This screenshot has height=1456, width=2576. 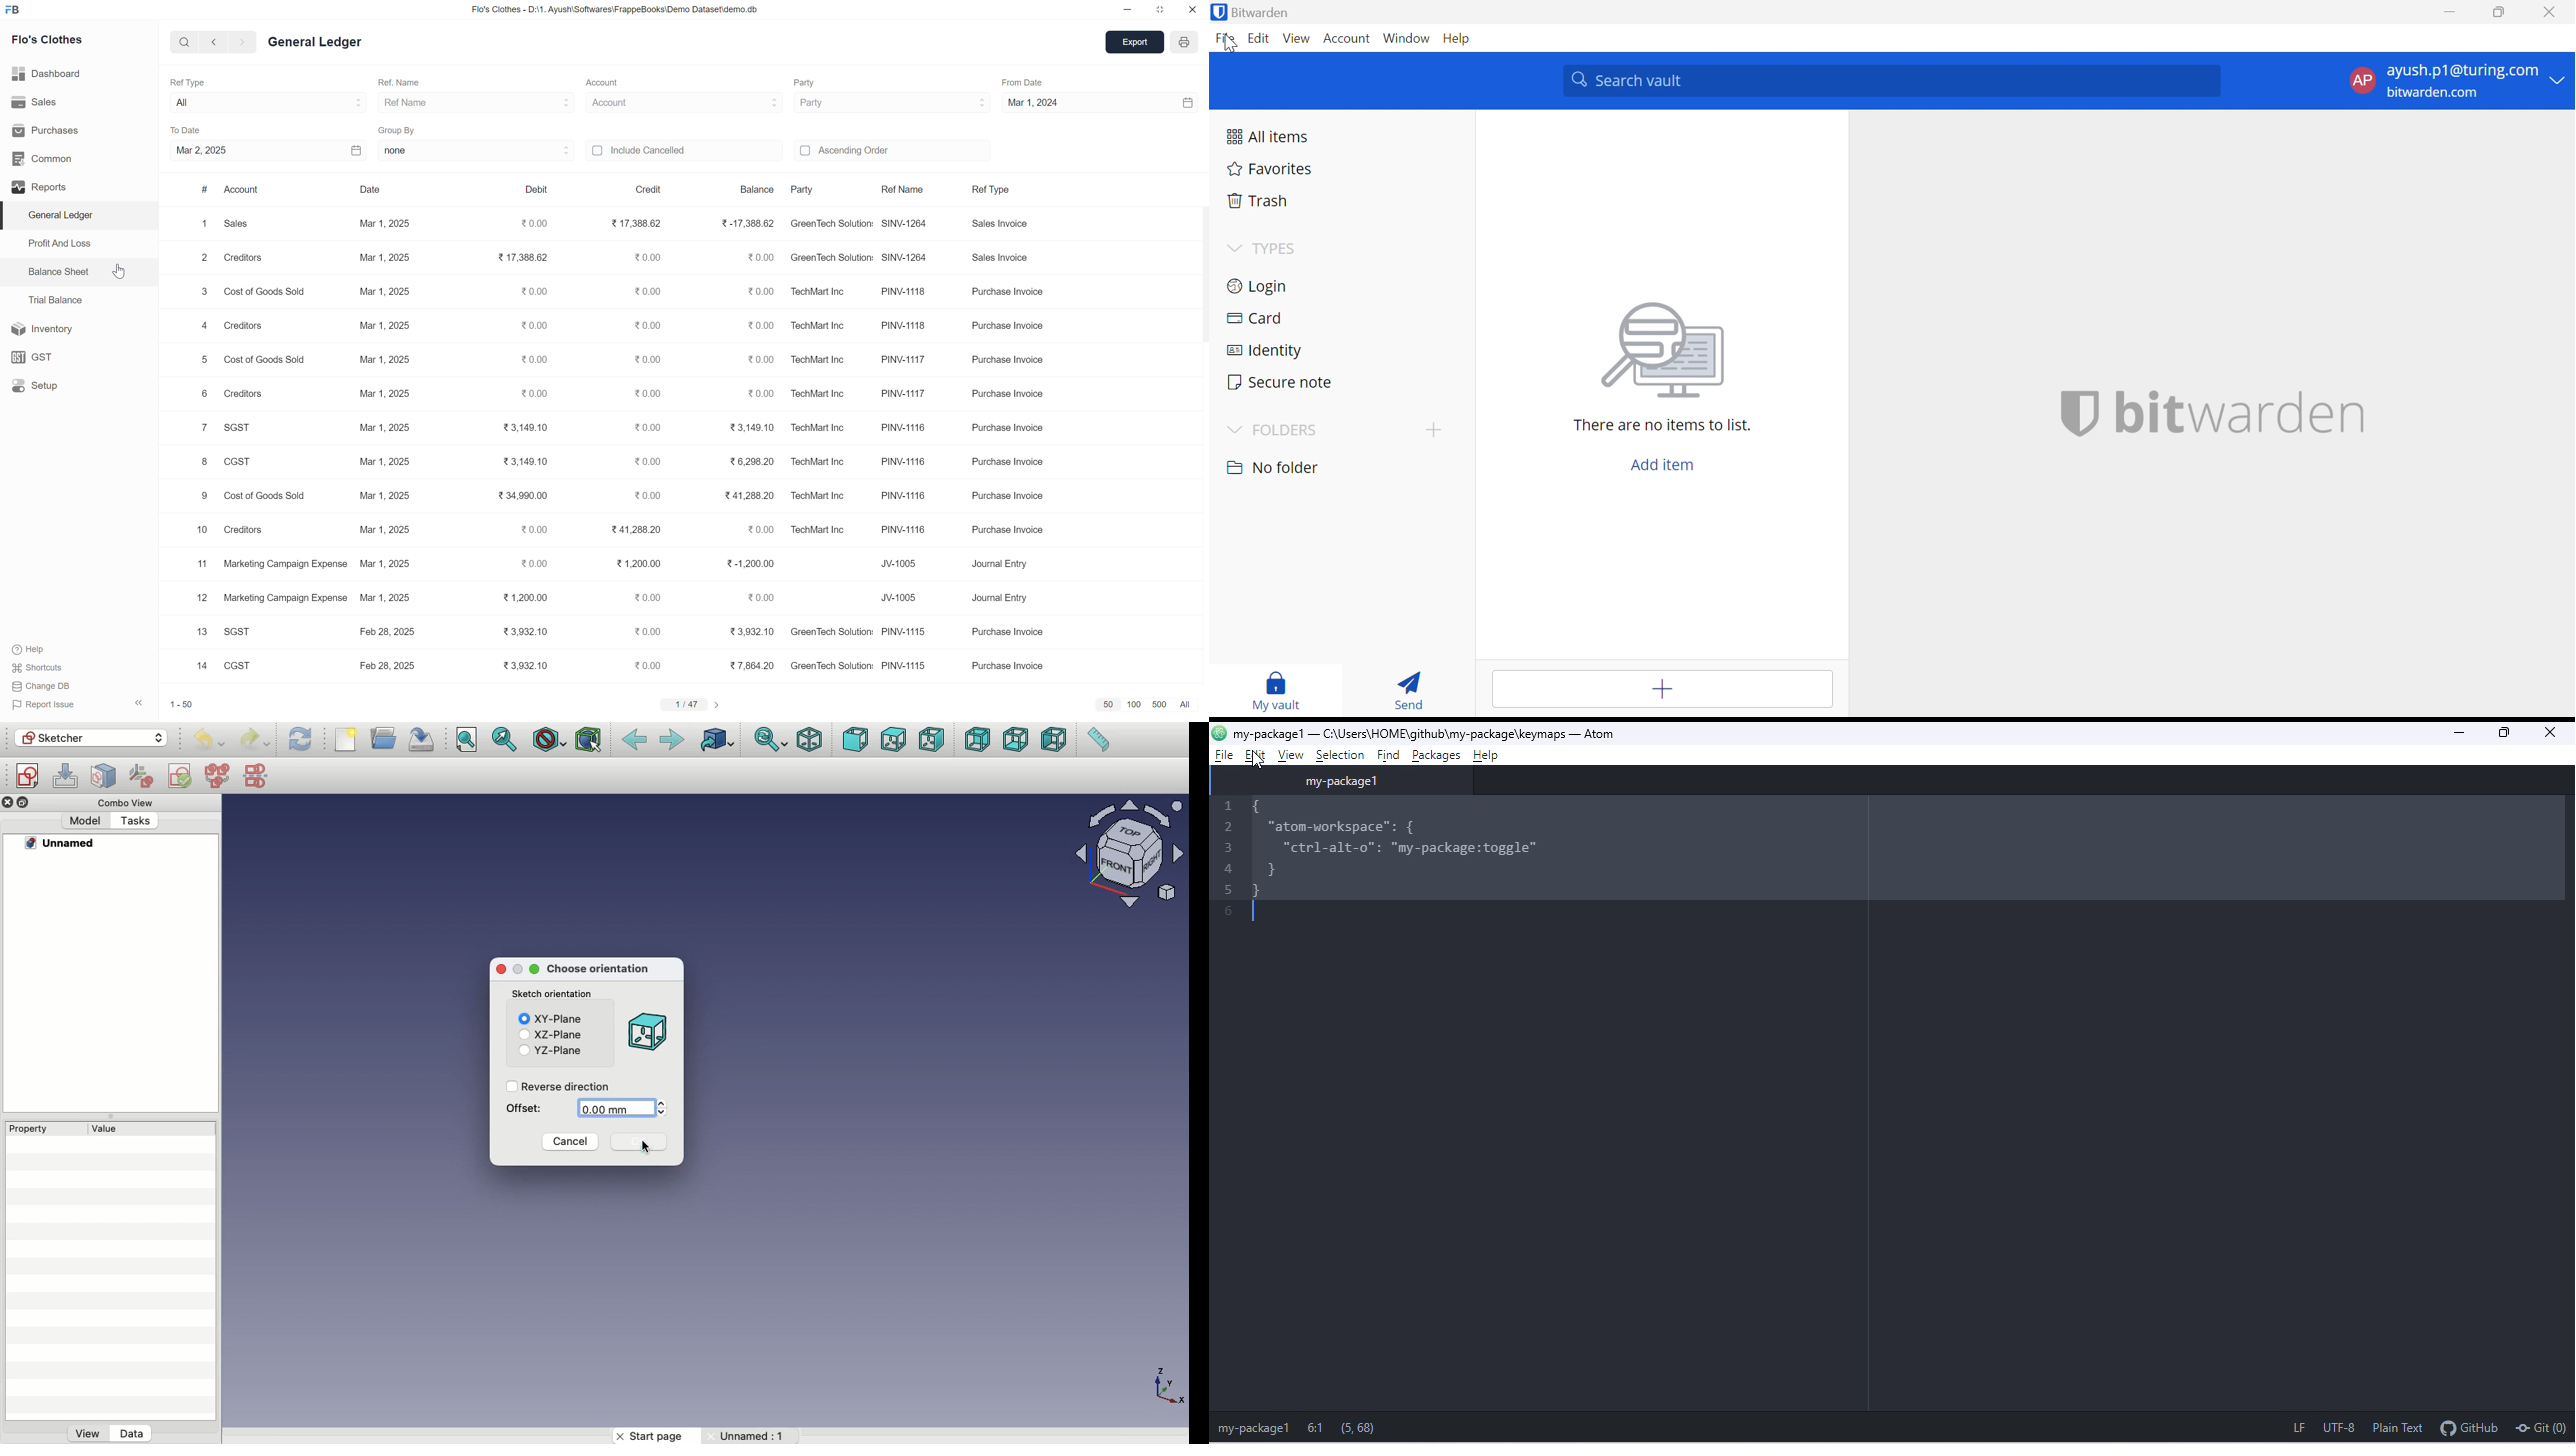 I want to click on All, so click(x=1187, y=704).